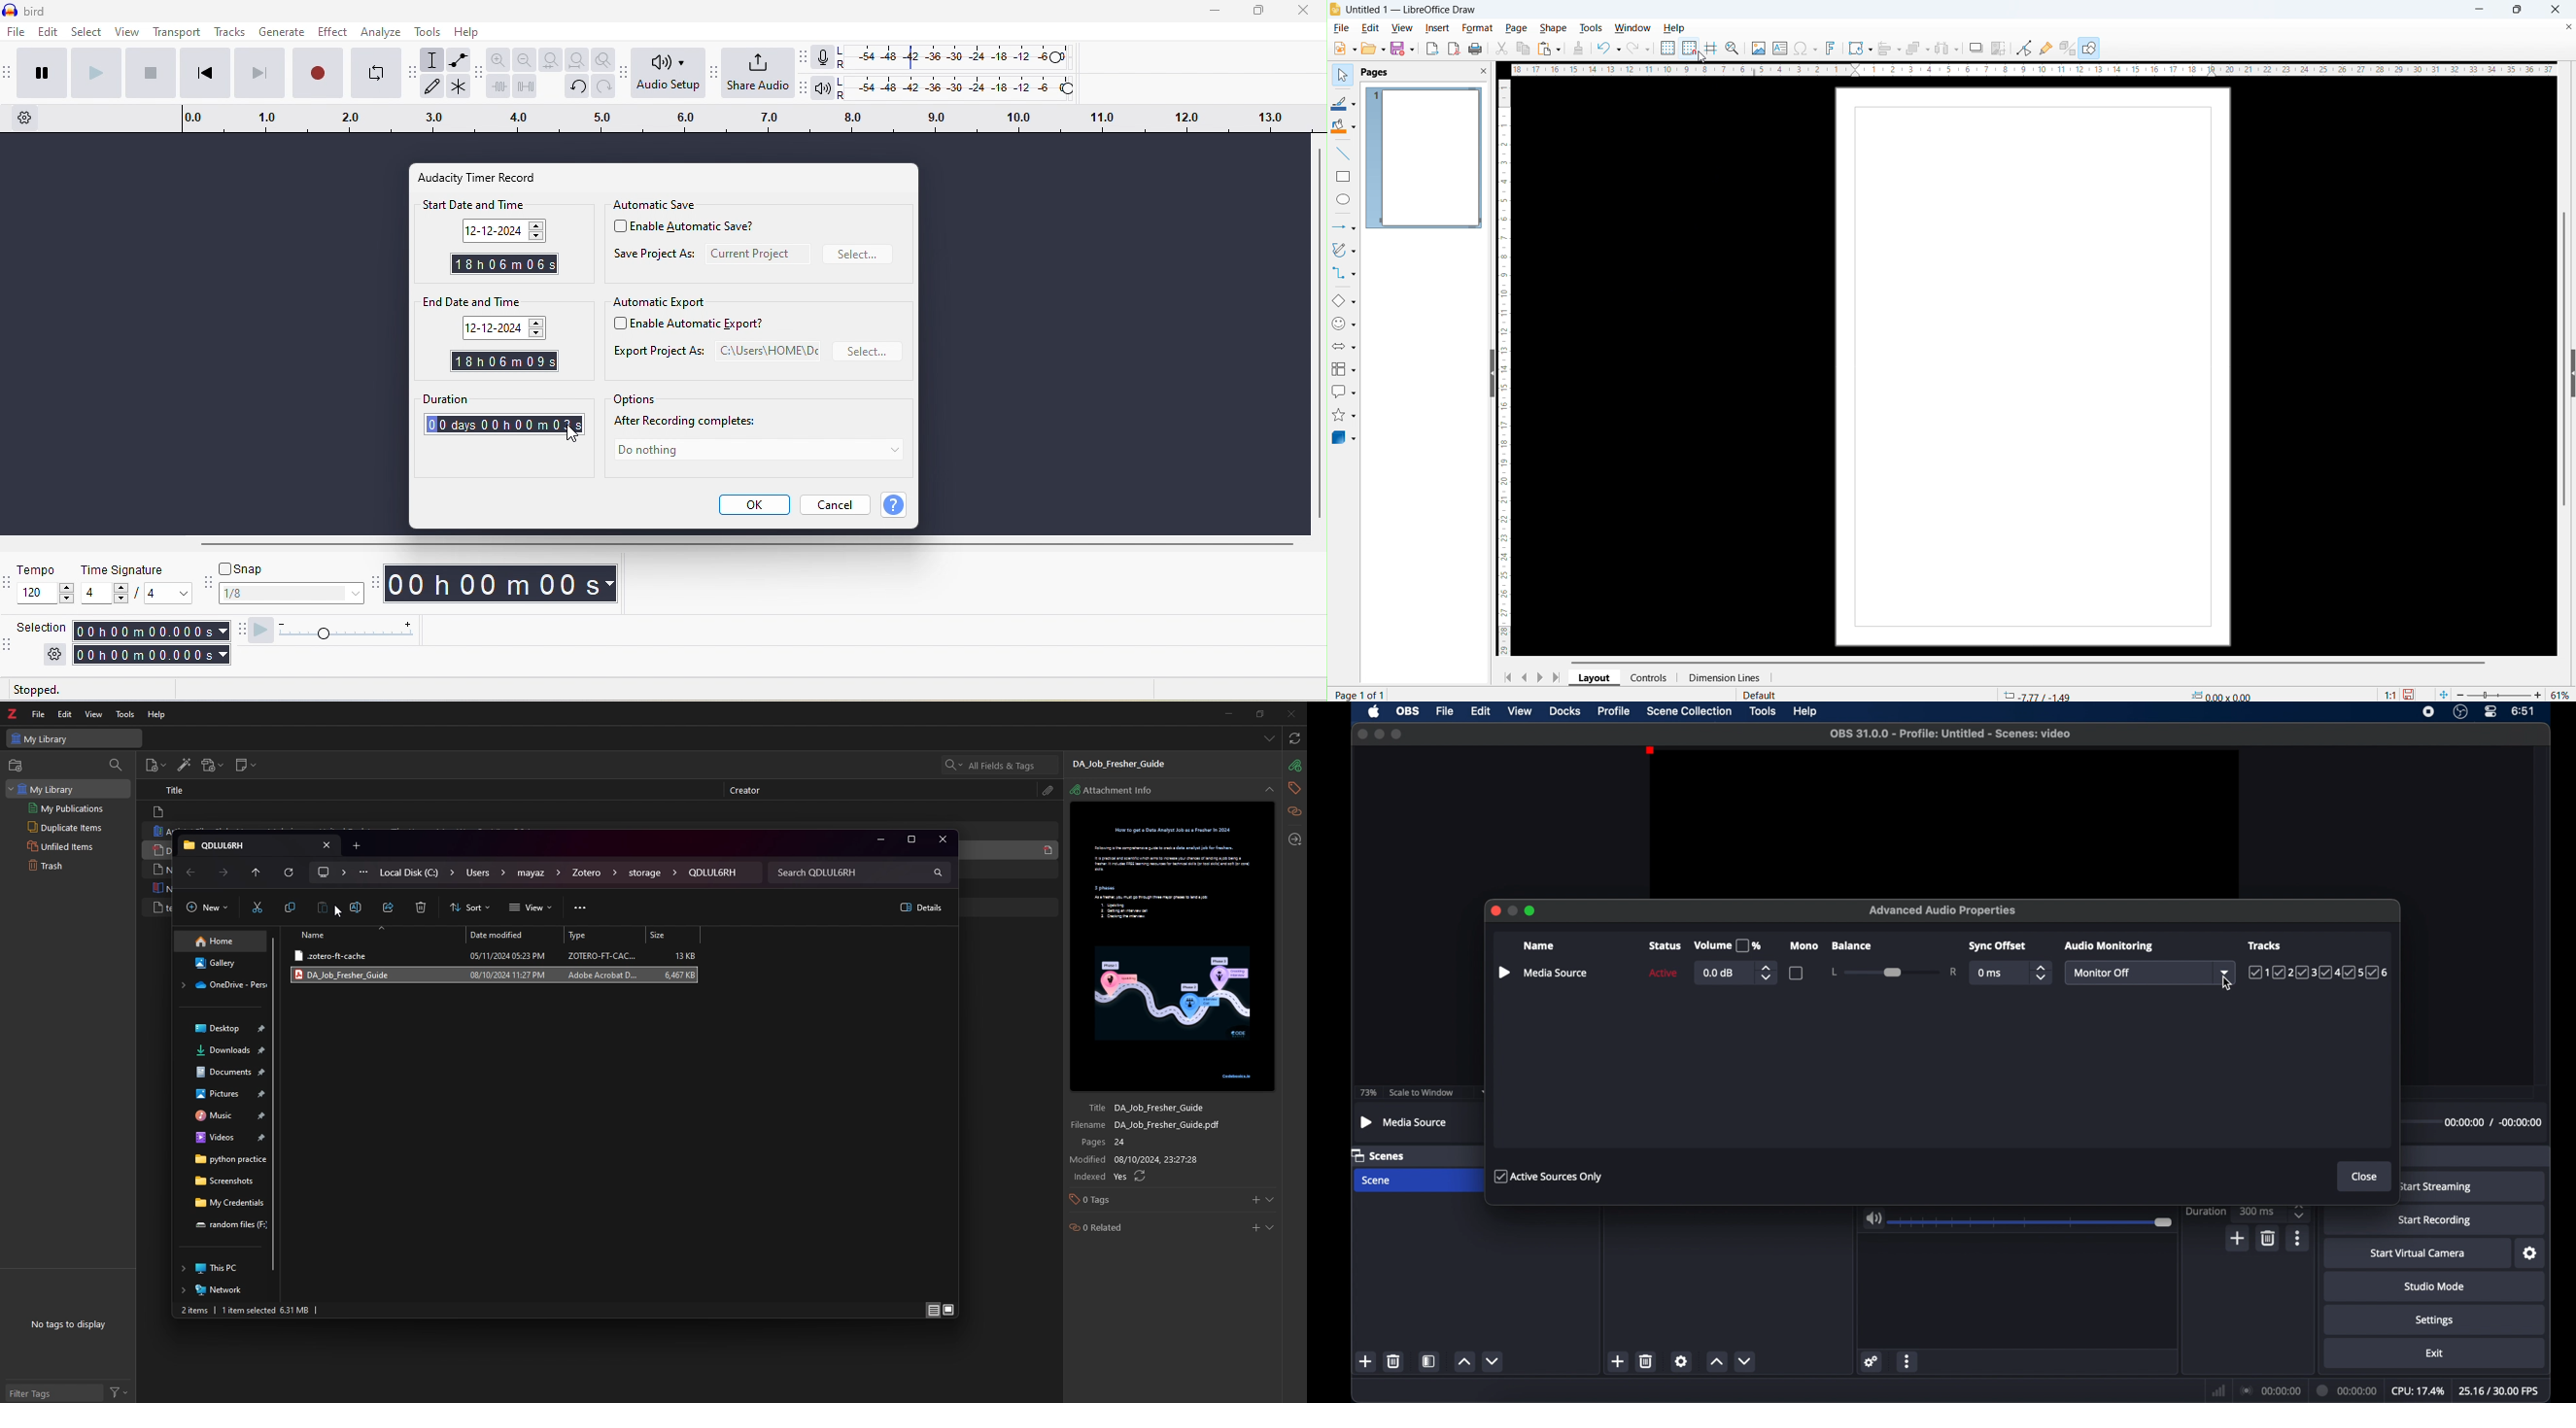 The width and height of the screenshot is (2576, 1428). Describe the element at coordinates (1872, 1363) in the screenshot. I see `settings` at that location.